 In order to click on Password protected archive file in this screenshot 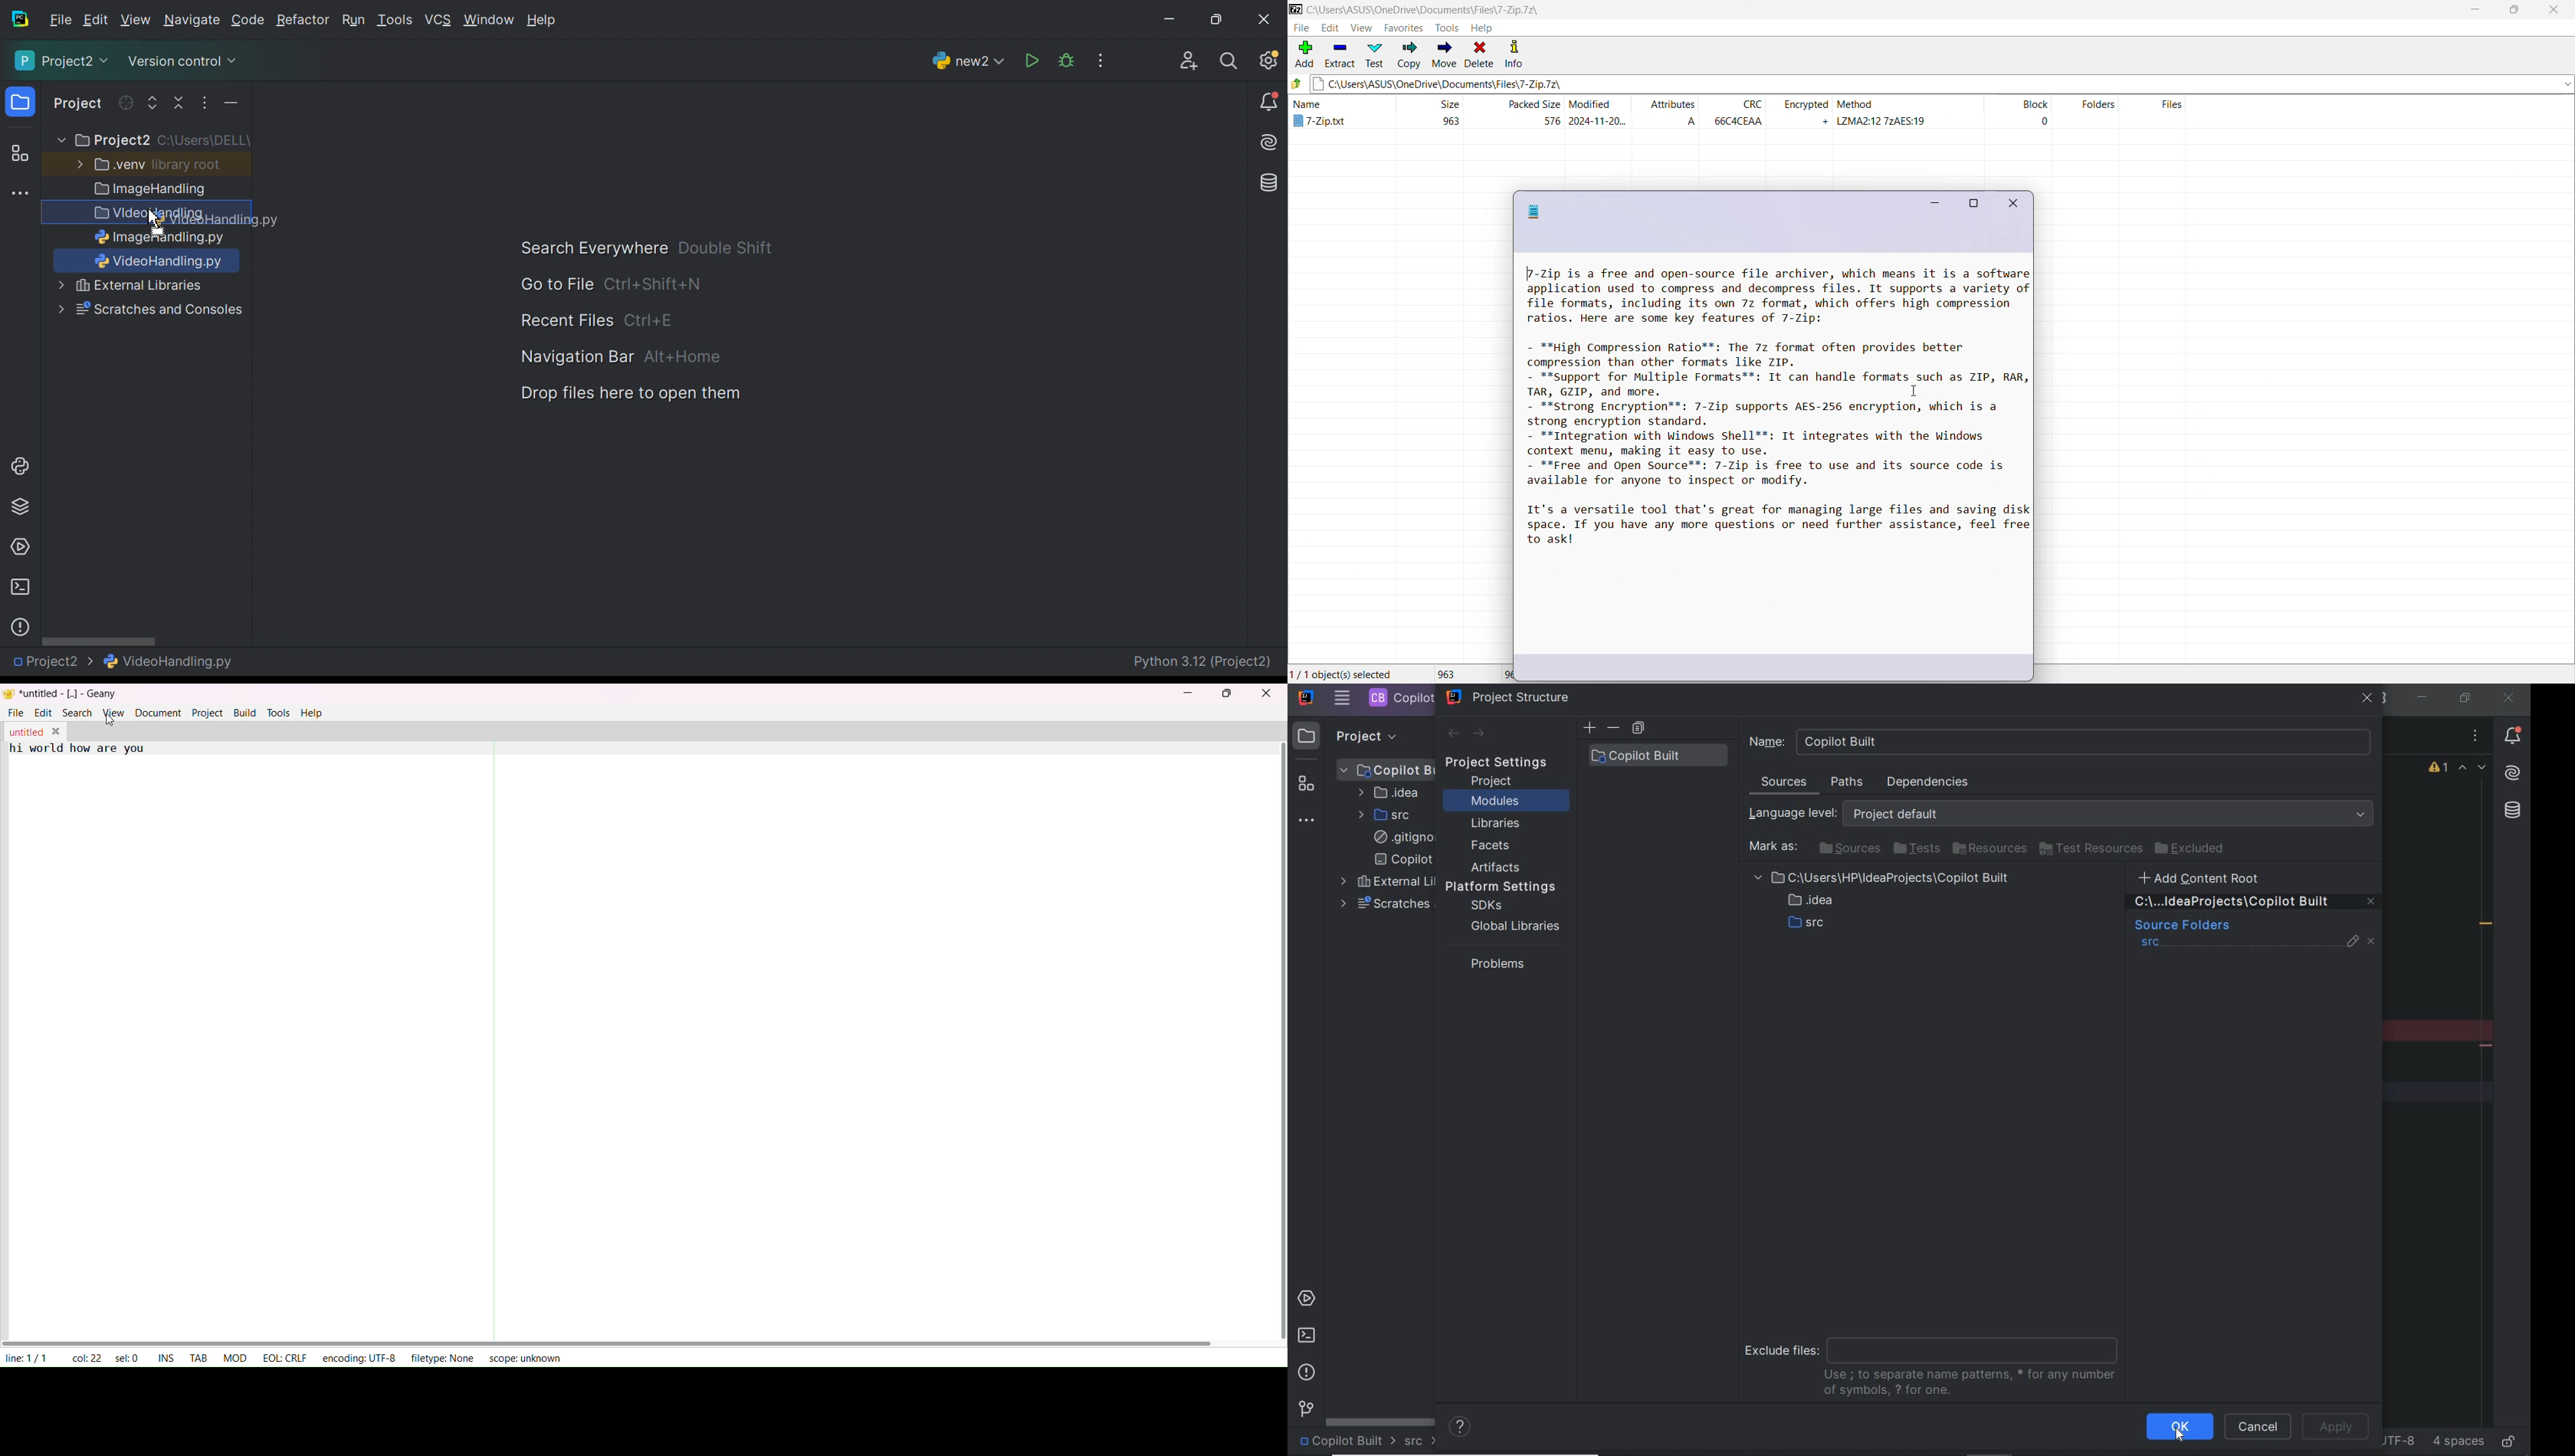, I will do `click(1334, 114)`.